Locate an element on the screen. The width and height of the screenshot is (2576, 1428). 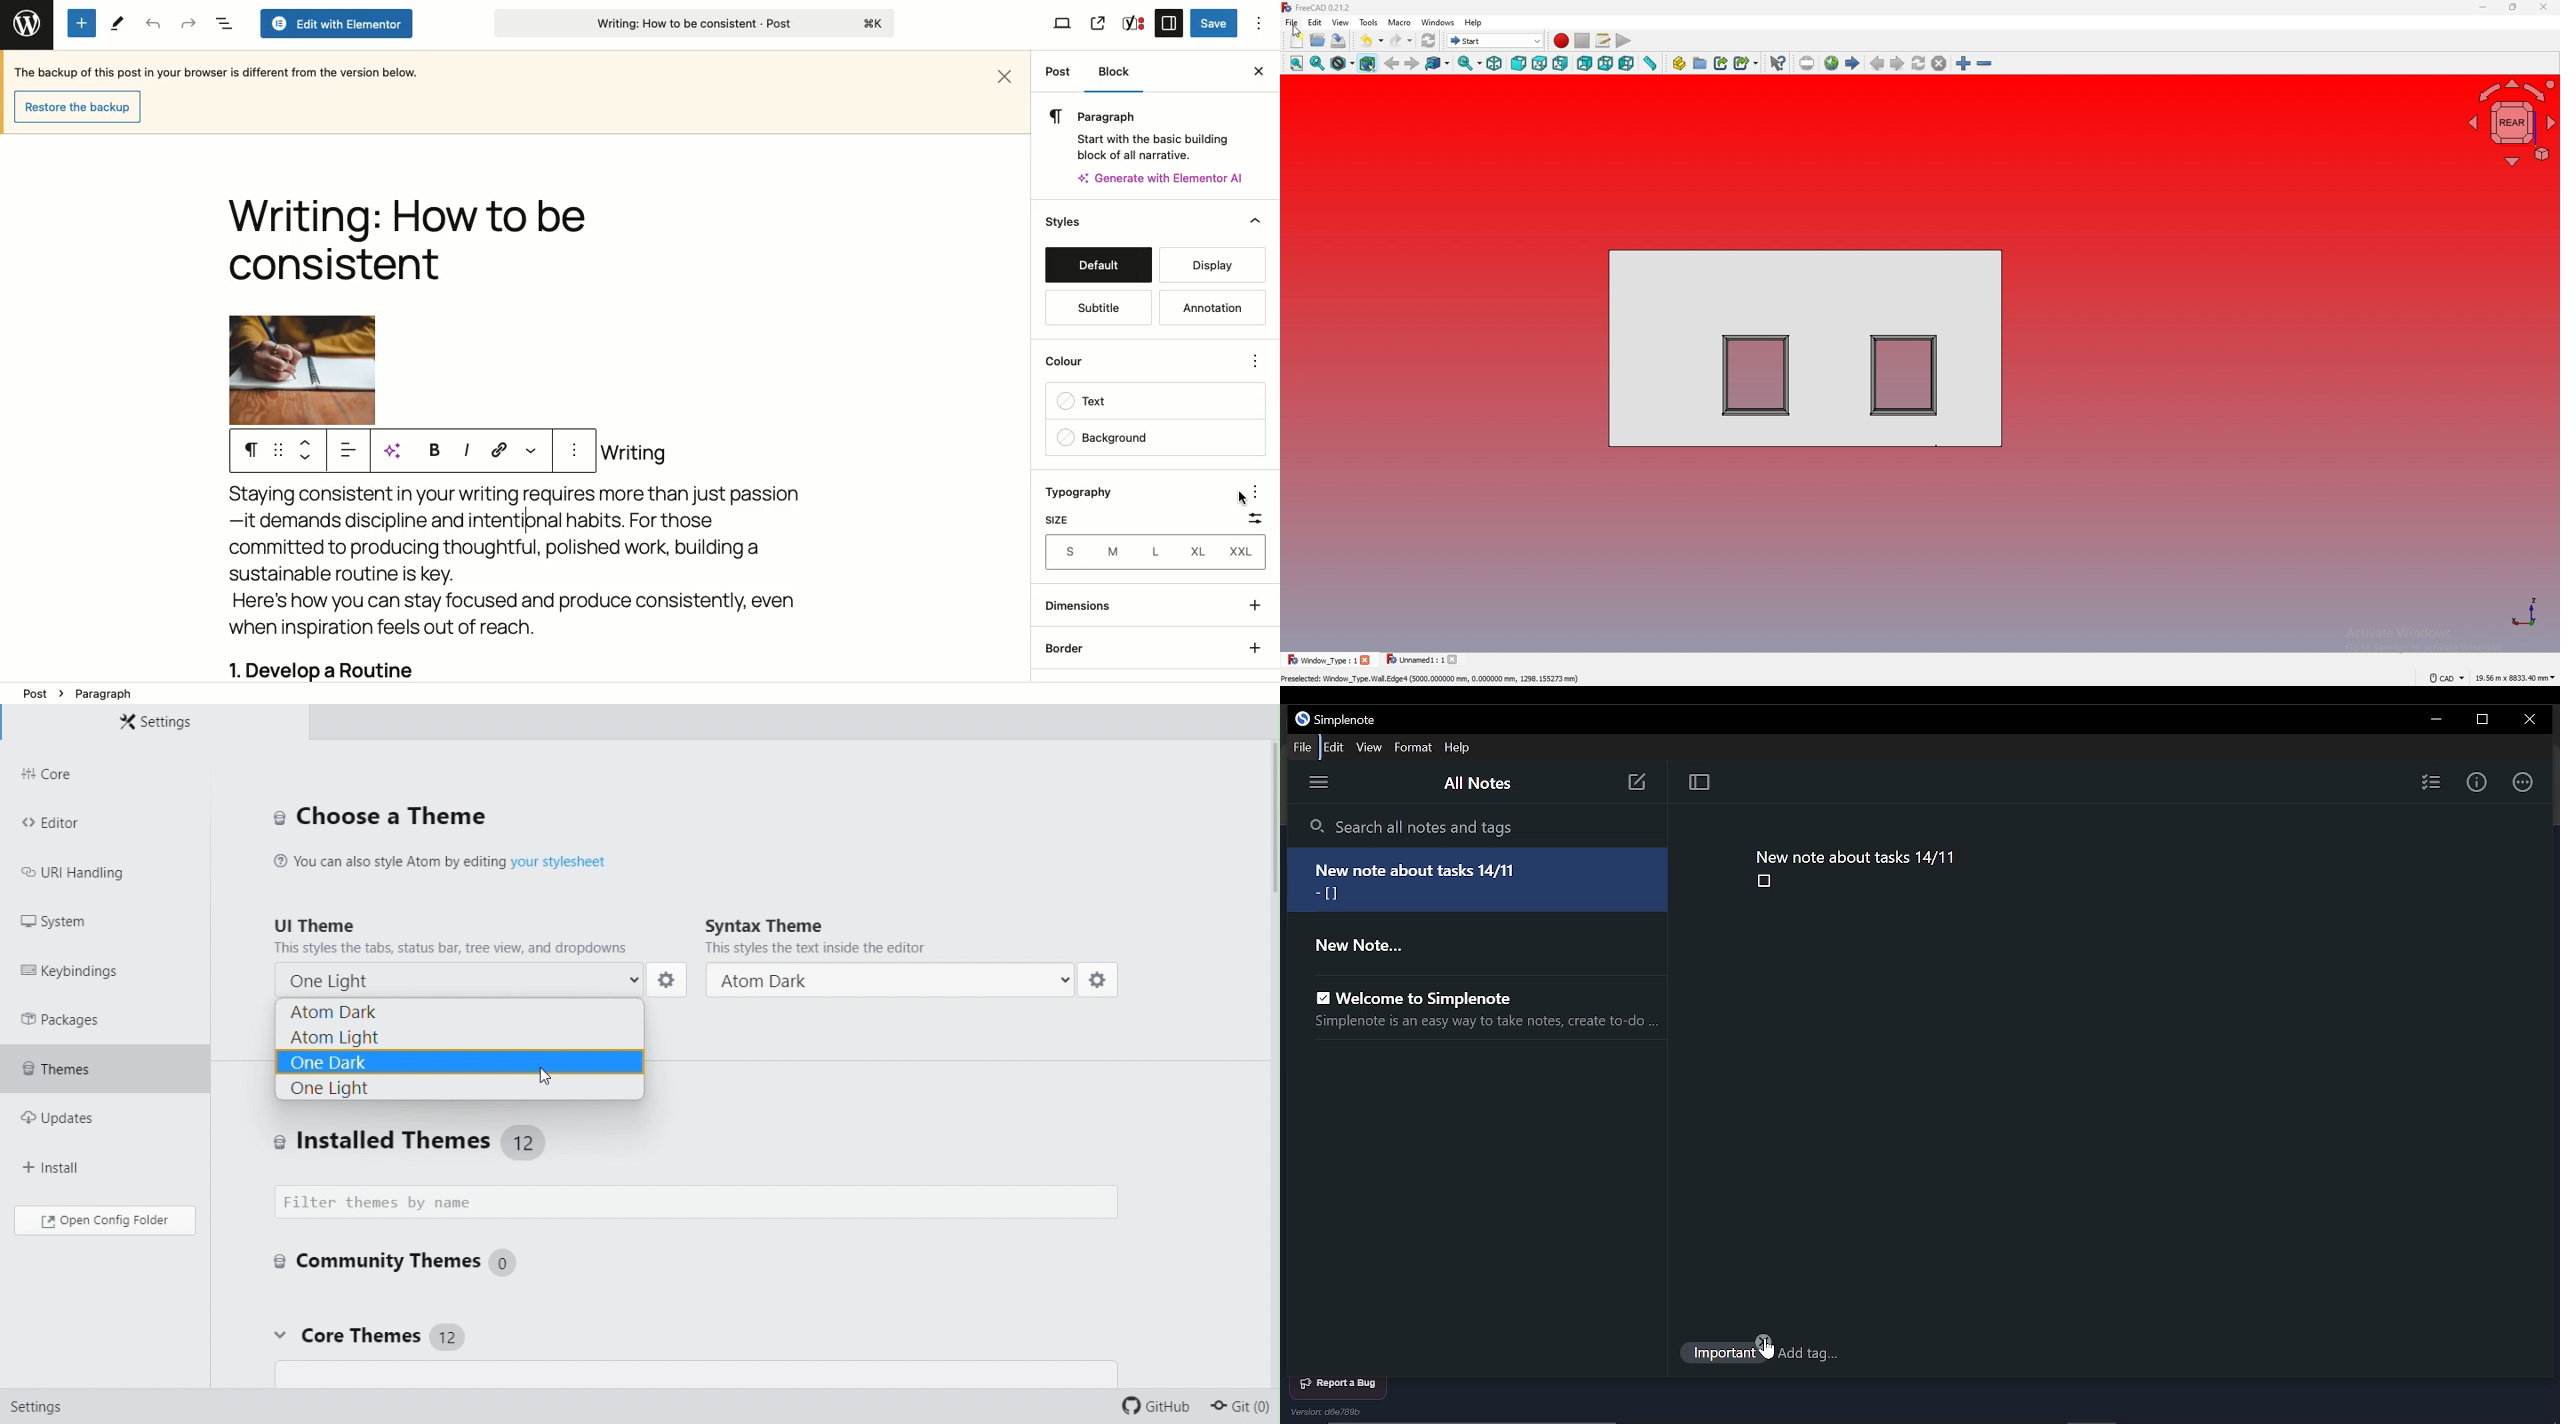
Post is located at coordinates (1058, 73).